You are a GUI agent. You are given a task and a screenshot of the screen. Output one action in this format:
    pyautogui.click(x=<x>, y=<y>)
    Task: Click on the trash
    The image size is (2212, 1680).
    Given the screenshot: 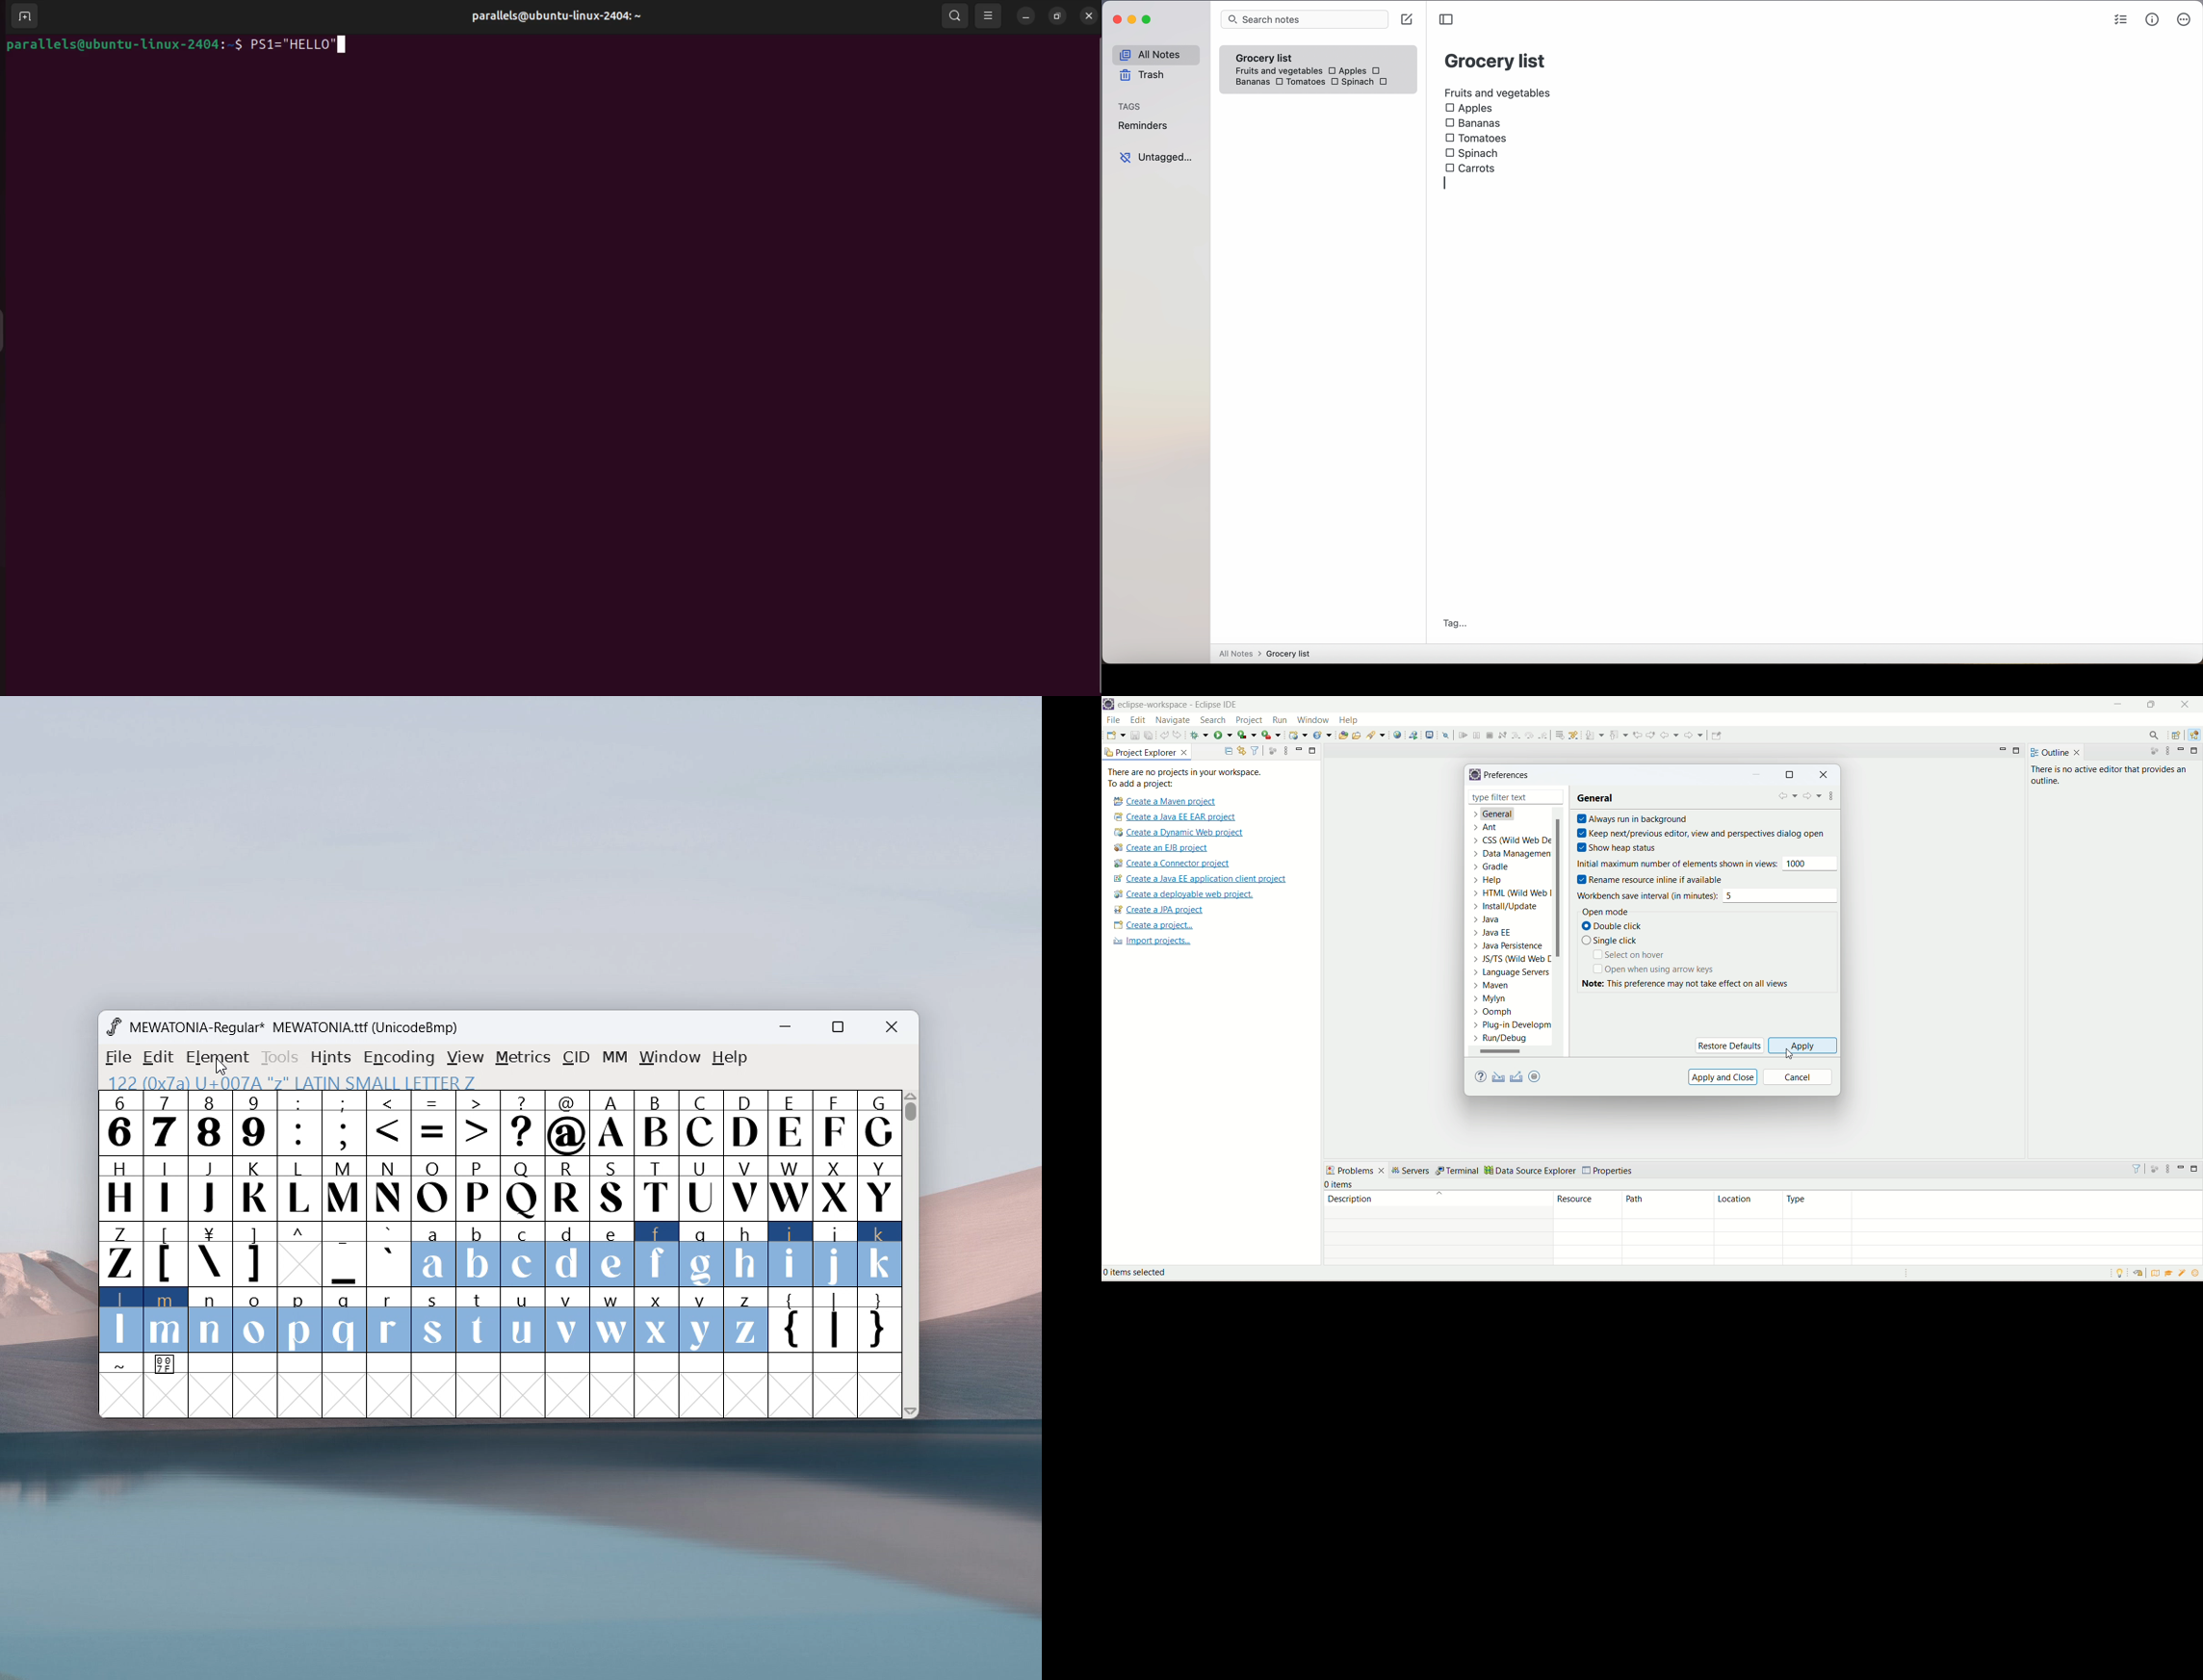 What is the action you would take?
    pyautogui.click(x=1141, y=77)
    